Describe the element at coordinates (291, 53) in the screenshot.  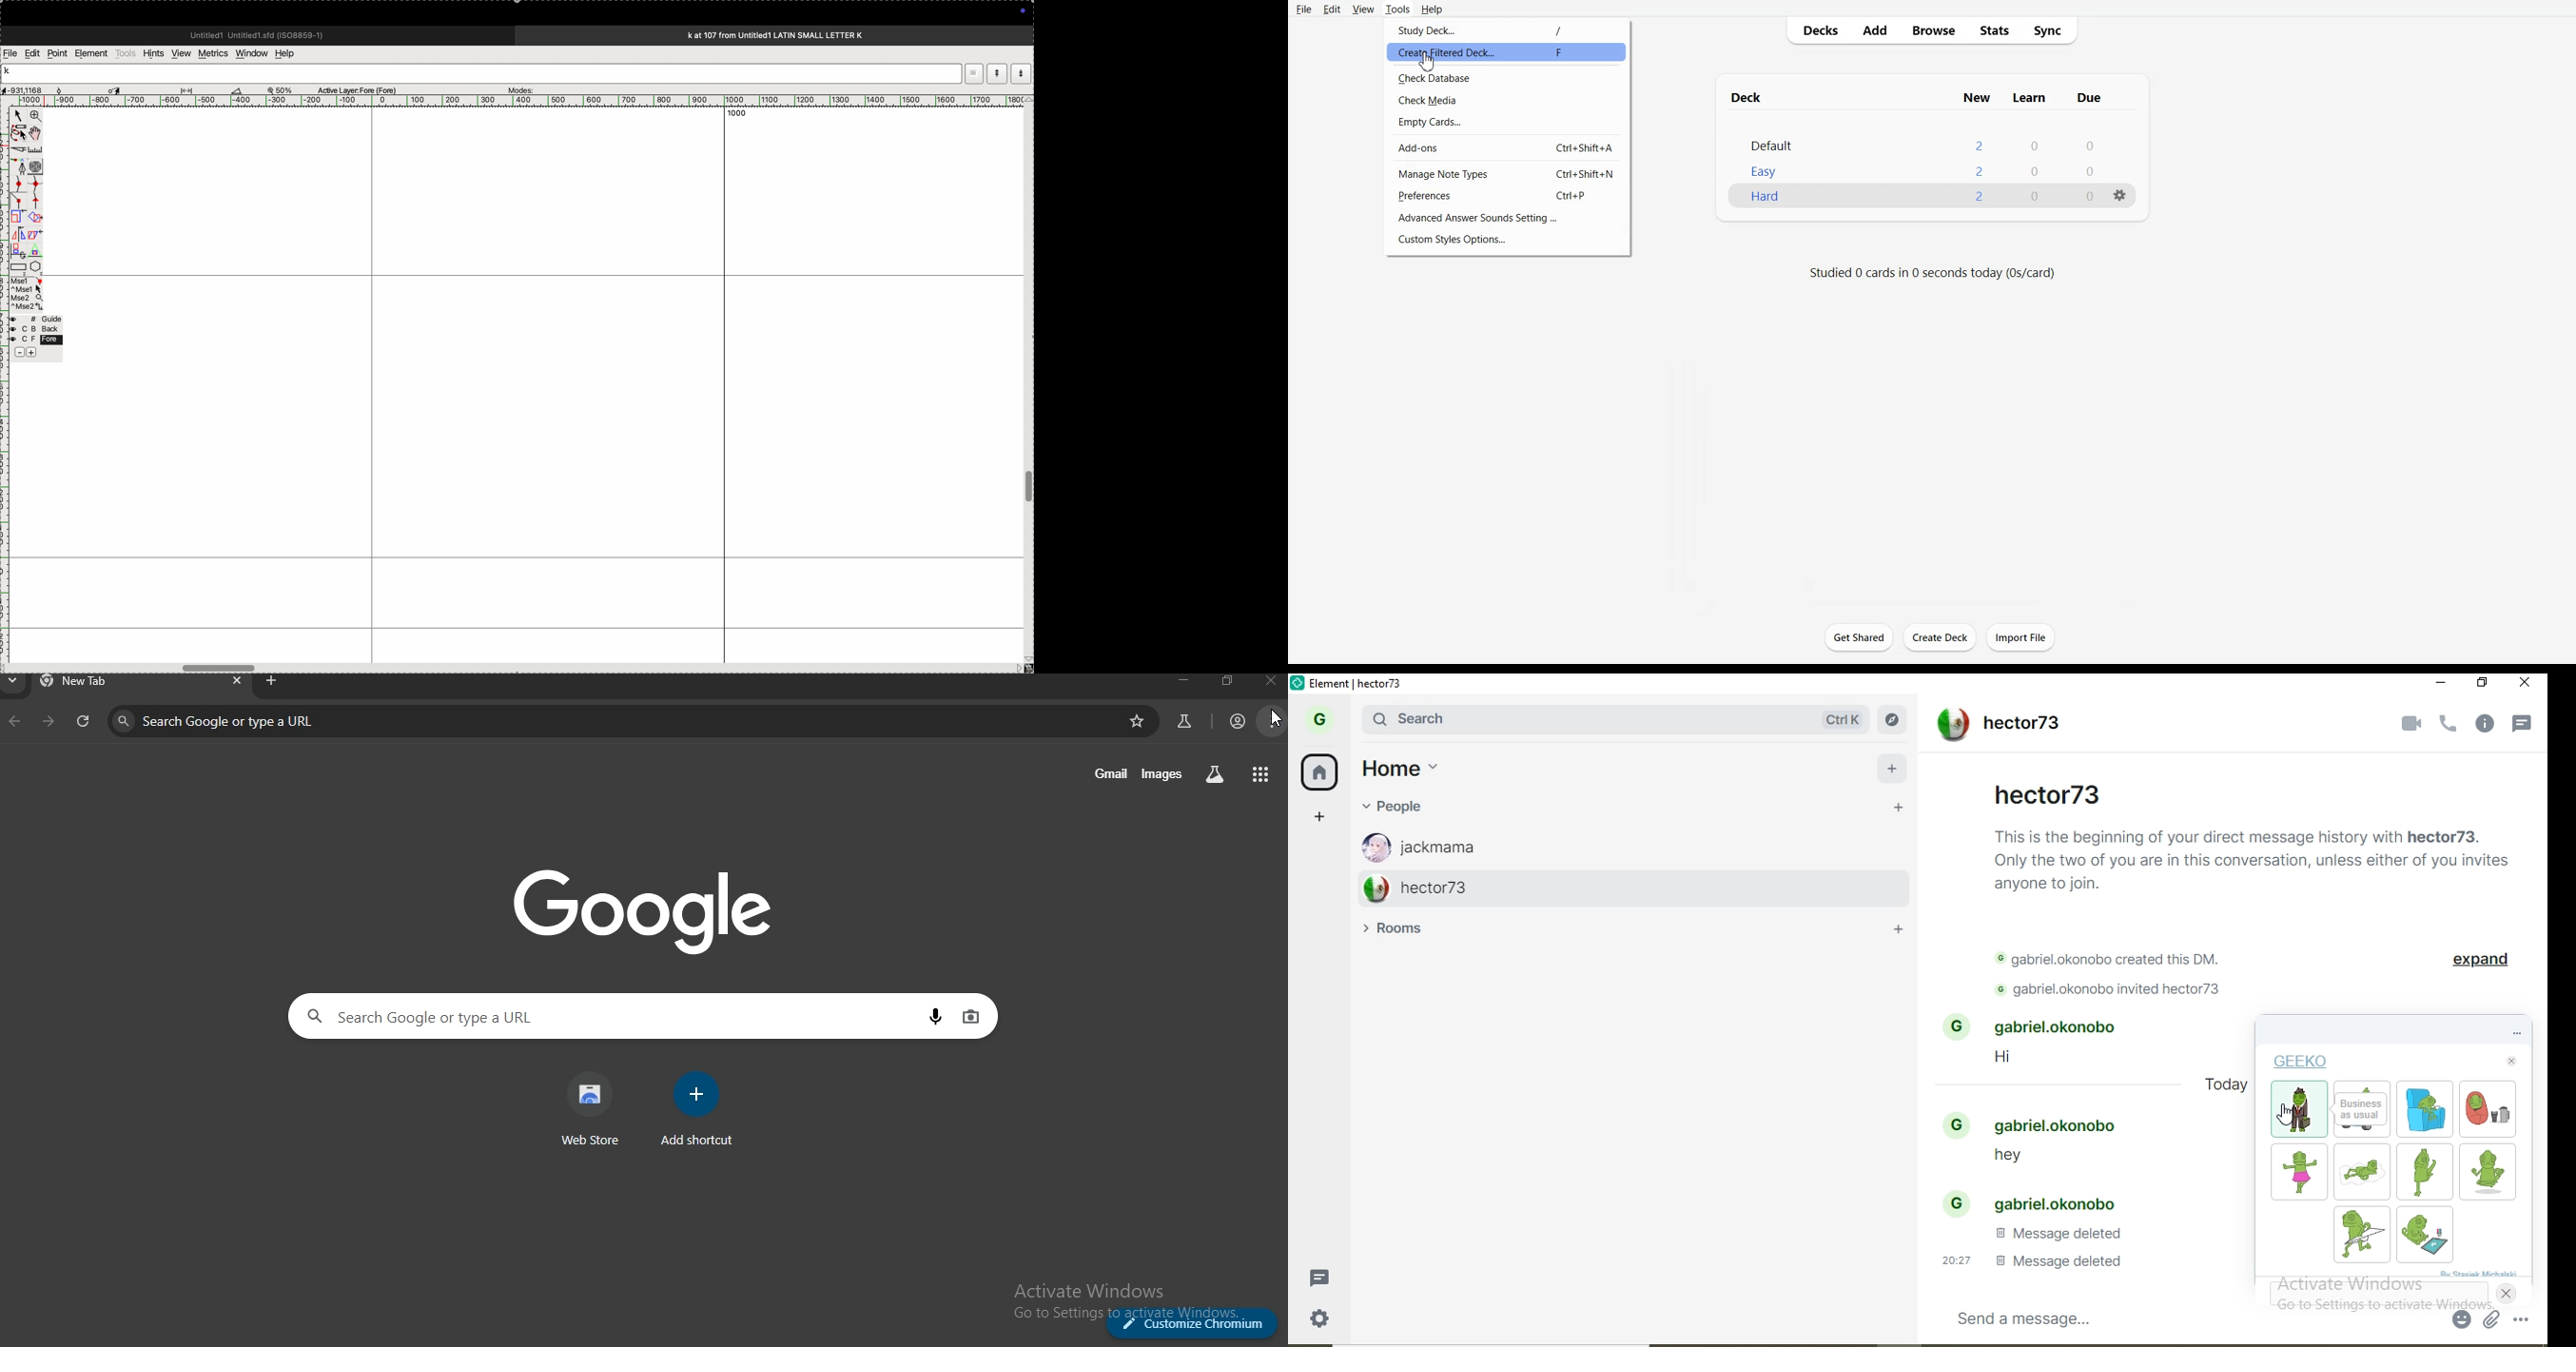
I see `help` at that location.